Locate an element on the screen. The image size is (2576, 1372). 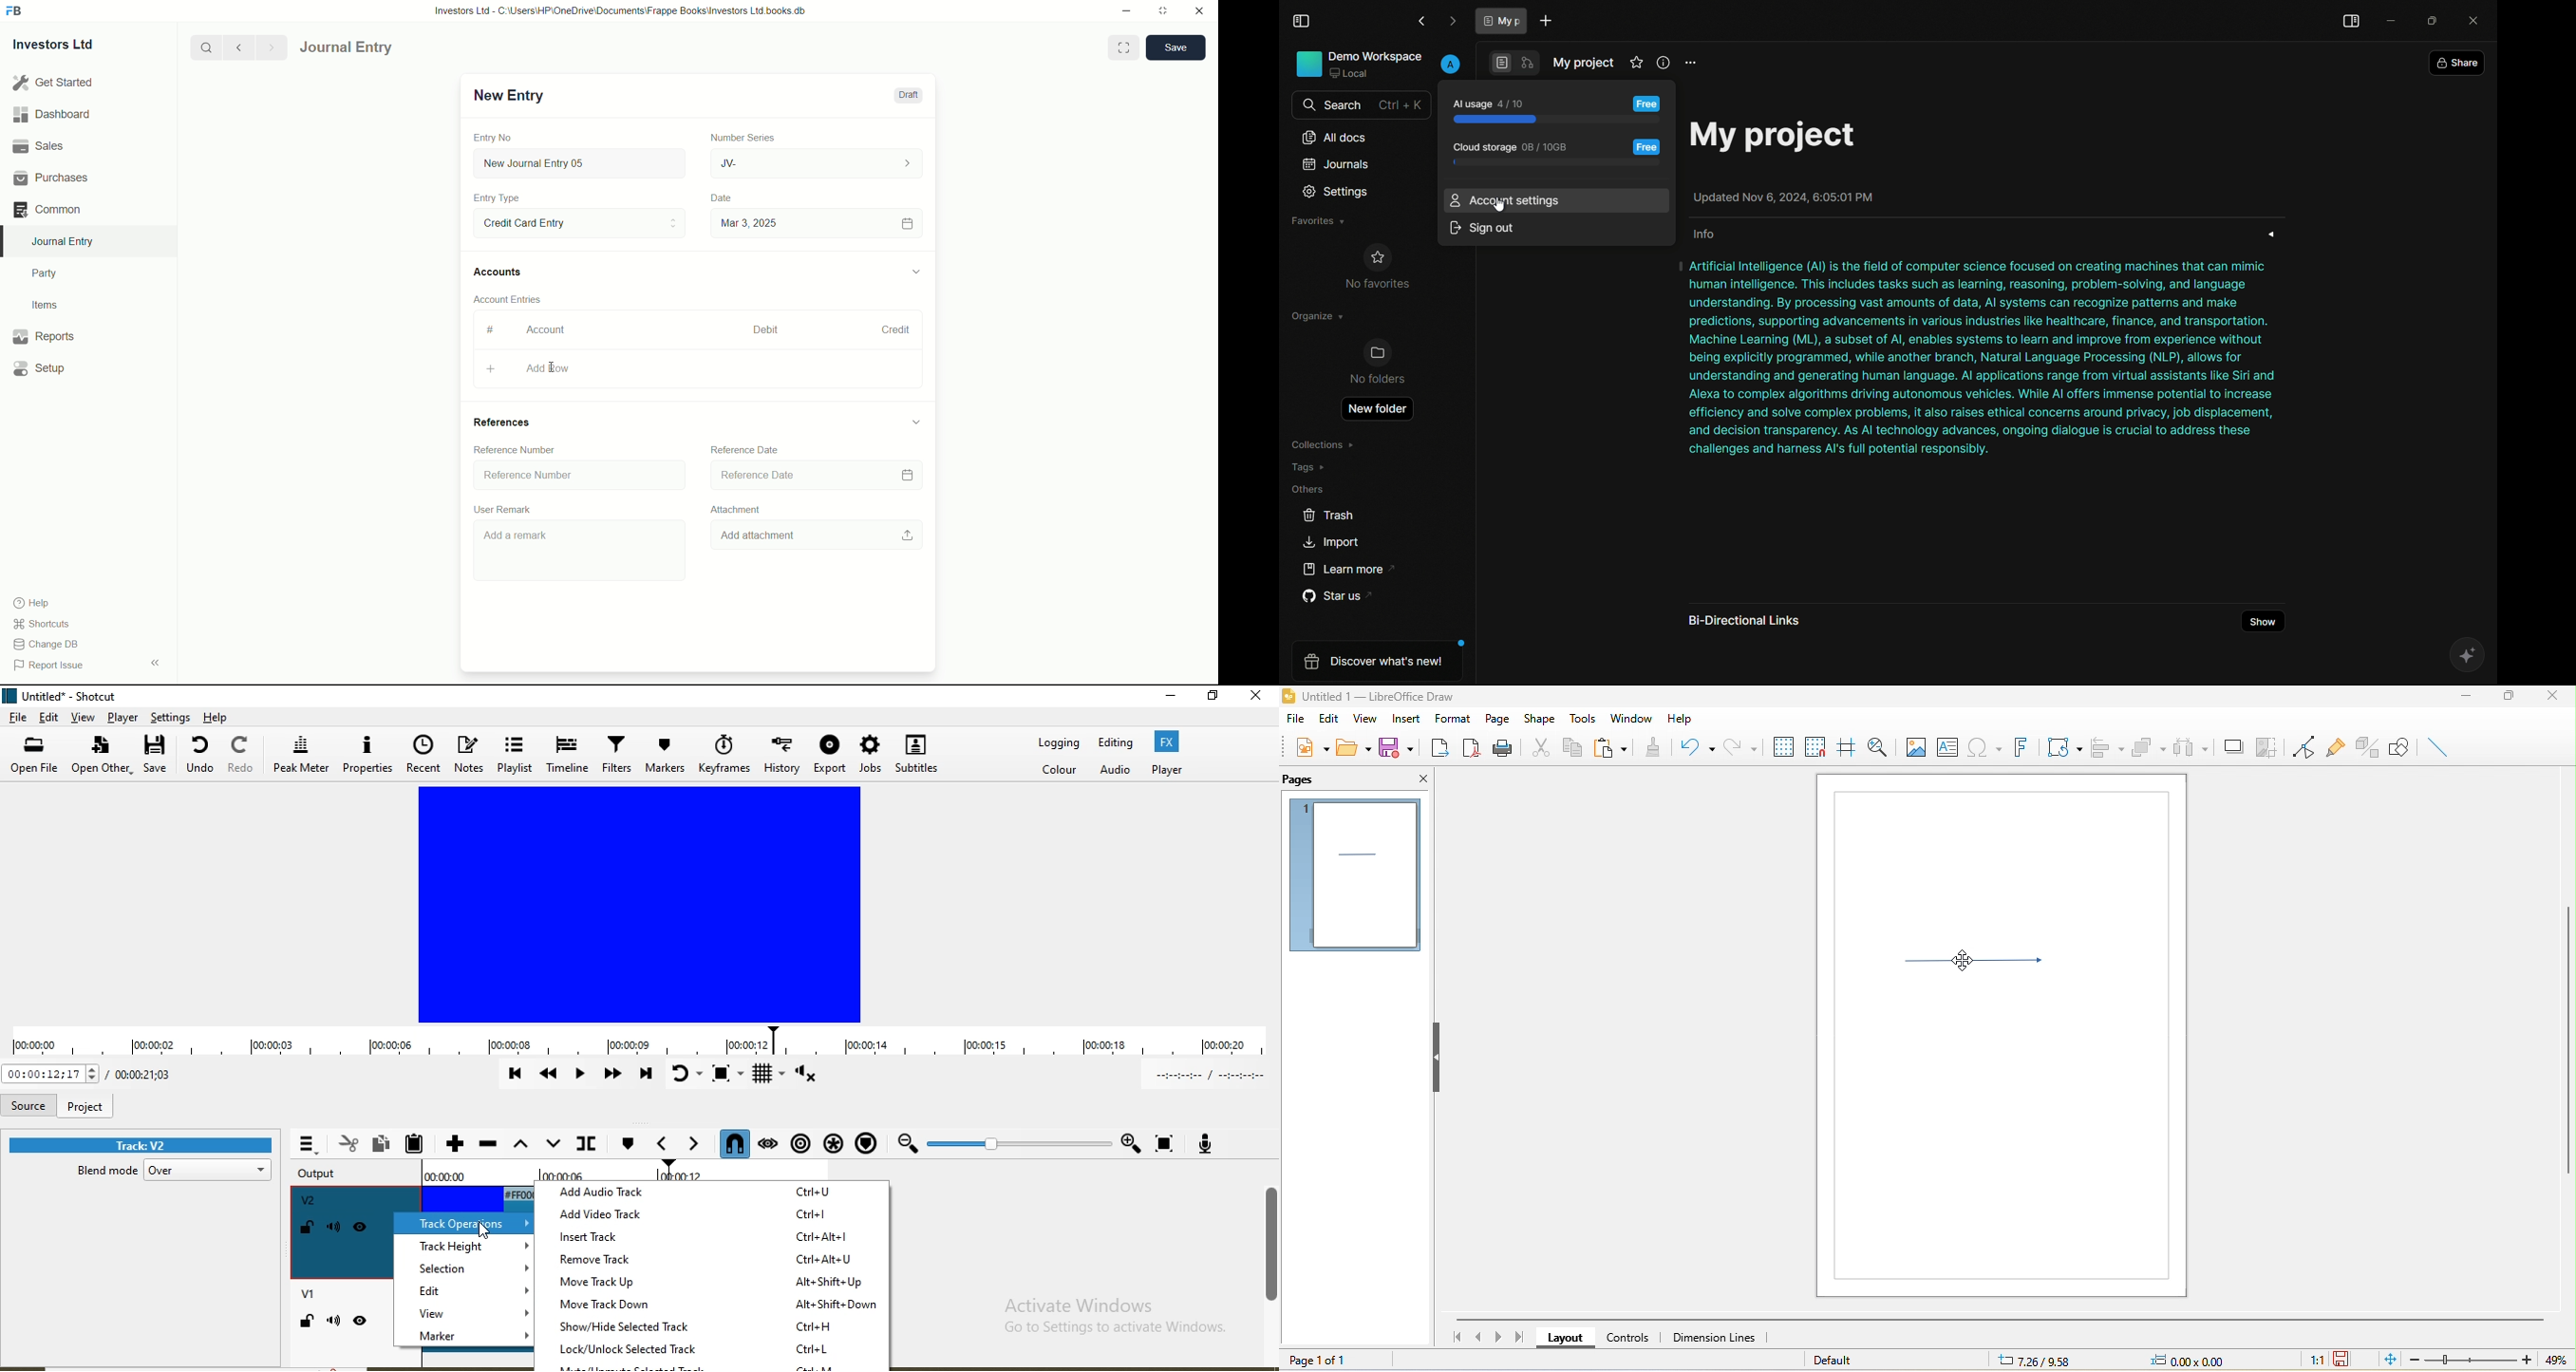
close is located at coordinates (1200, 11).